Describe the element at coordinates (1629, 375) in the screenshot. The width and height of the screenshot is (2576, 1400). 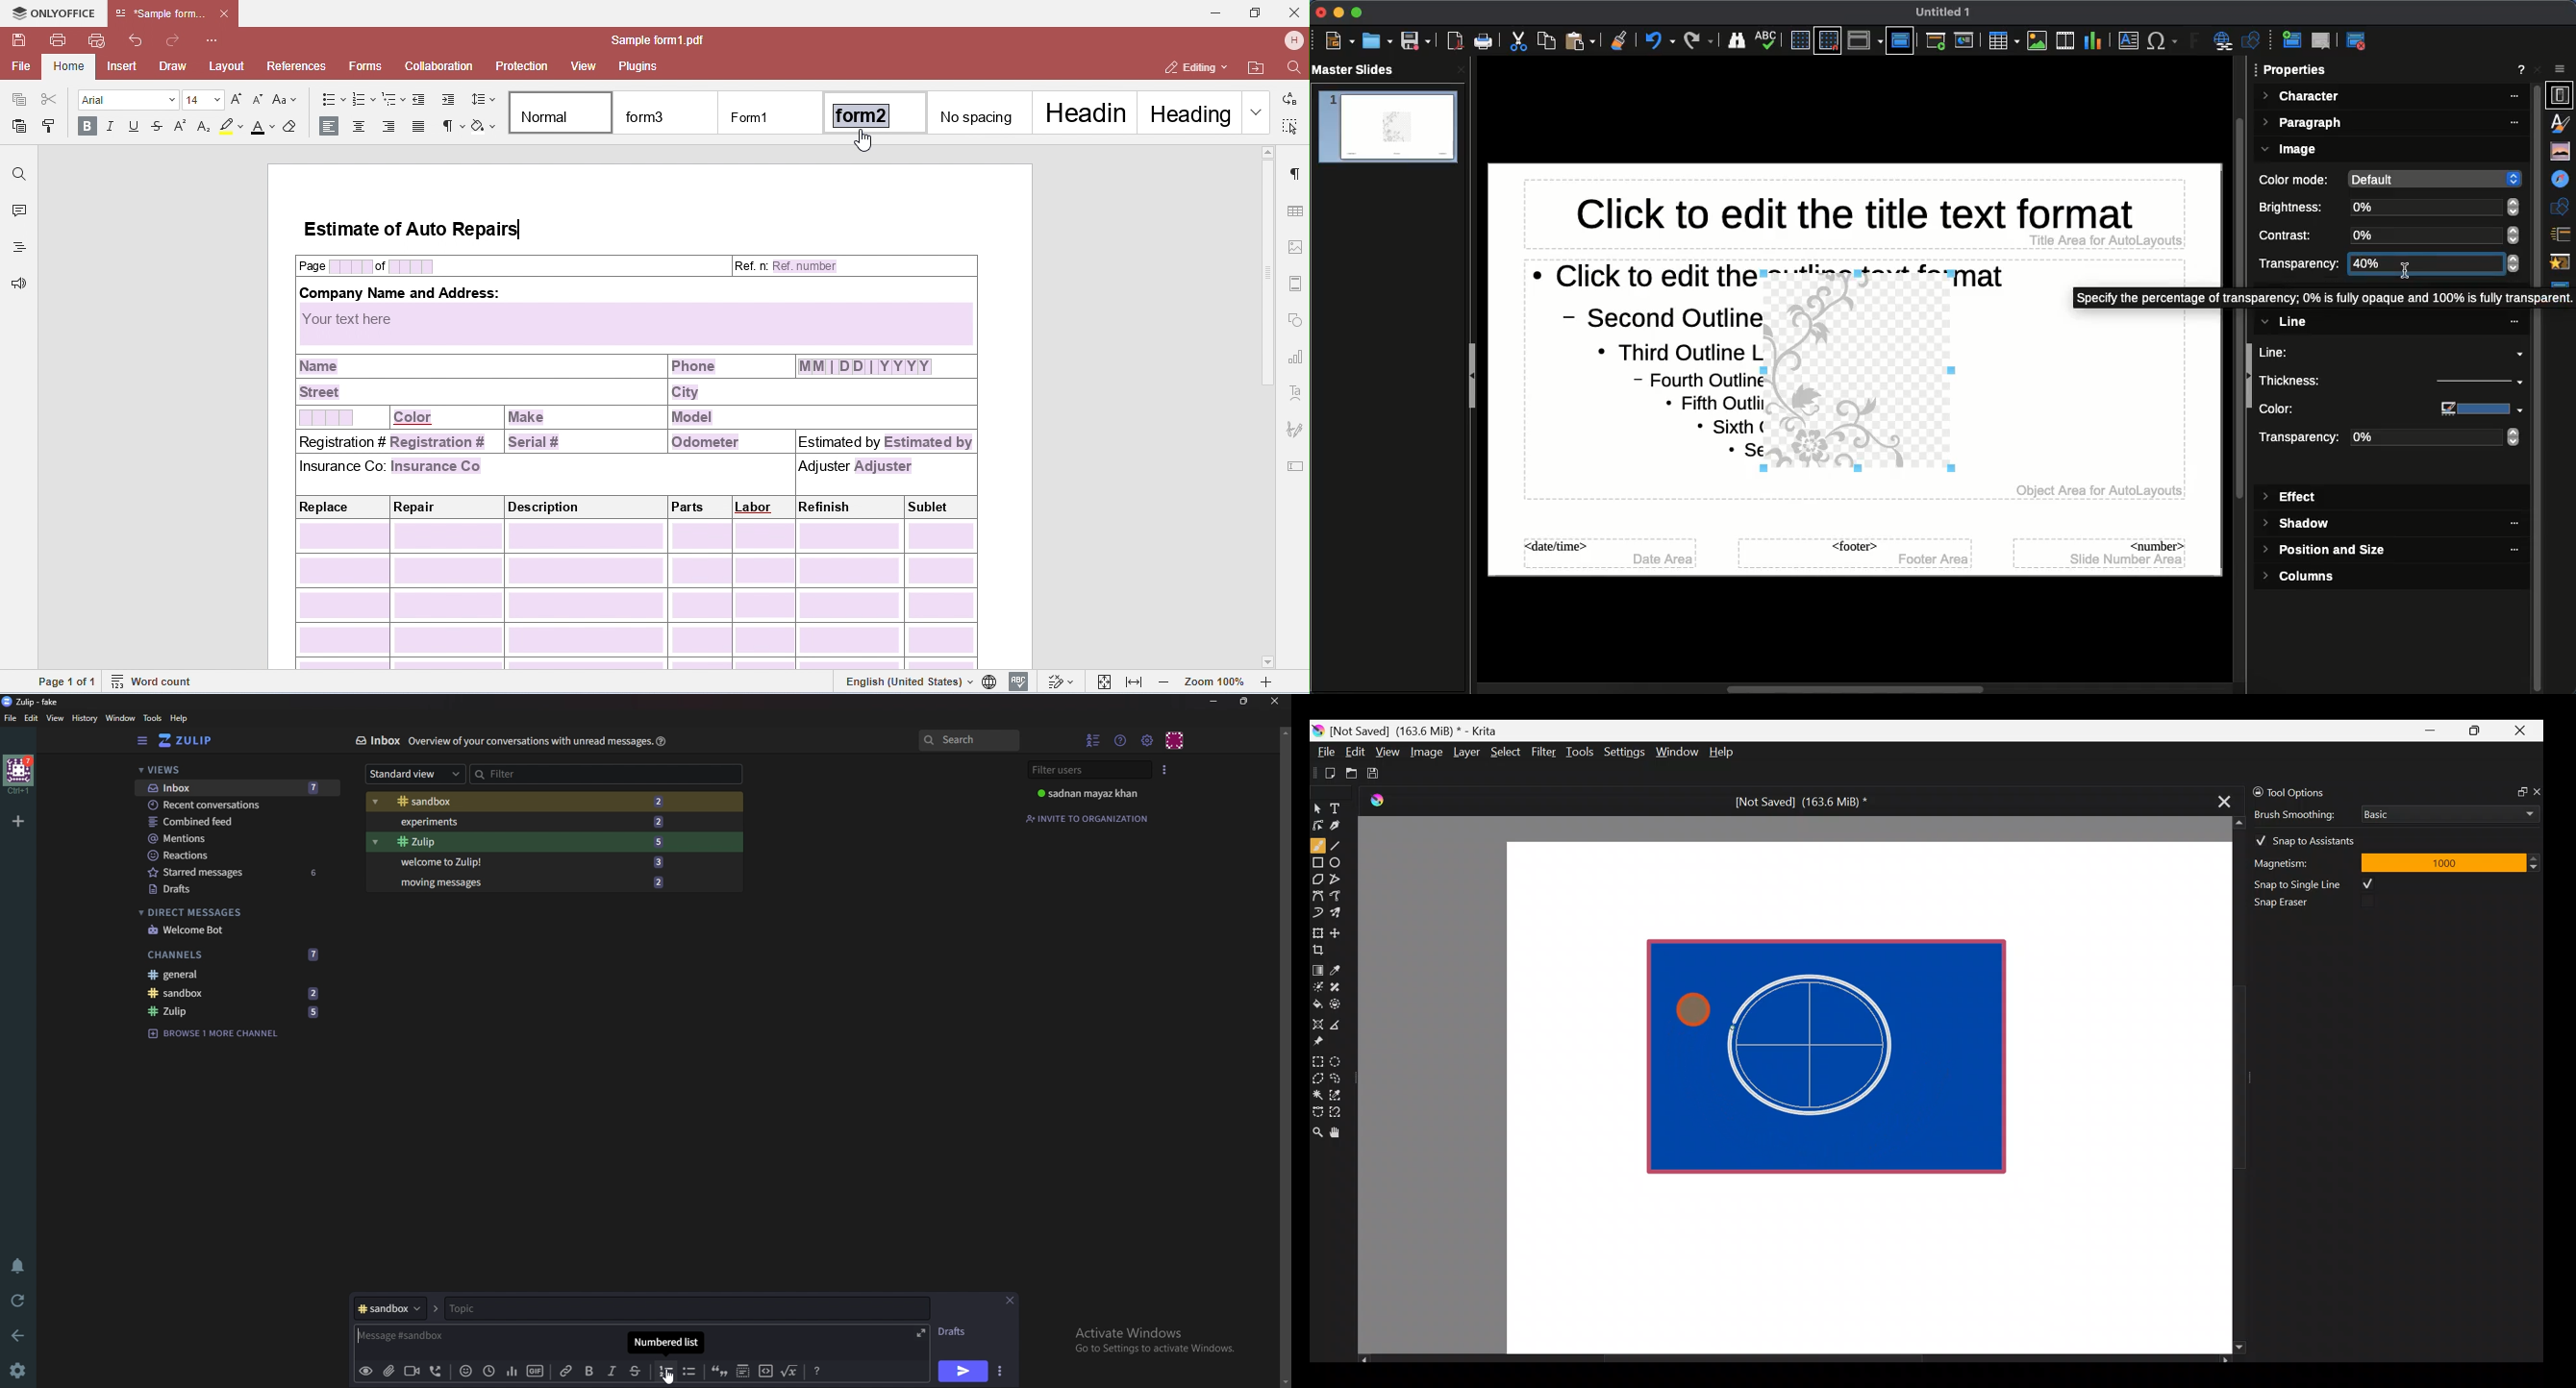
I see `Master slide text` at that location.